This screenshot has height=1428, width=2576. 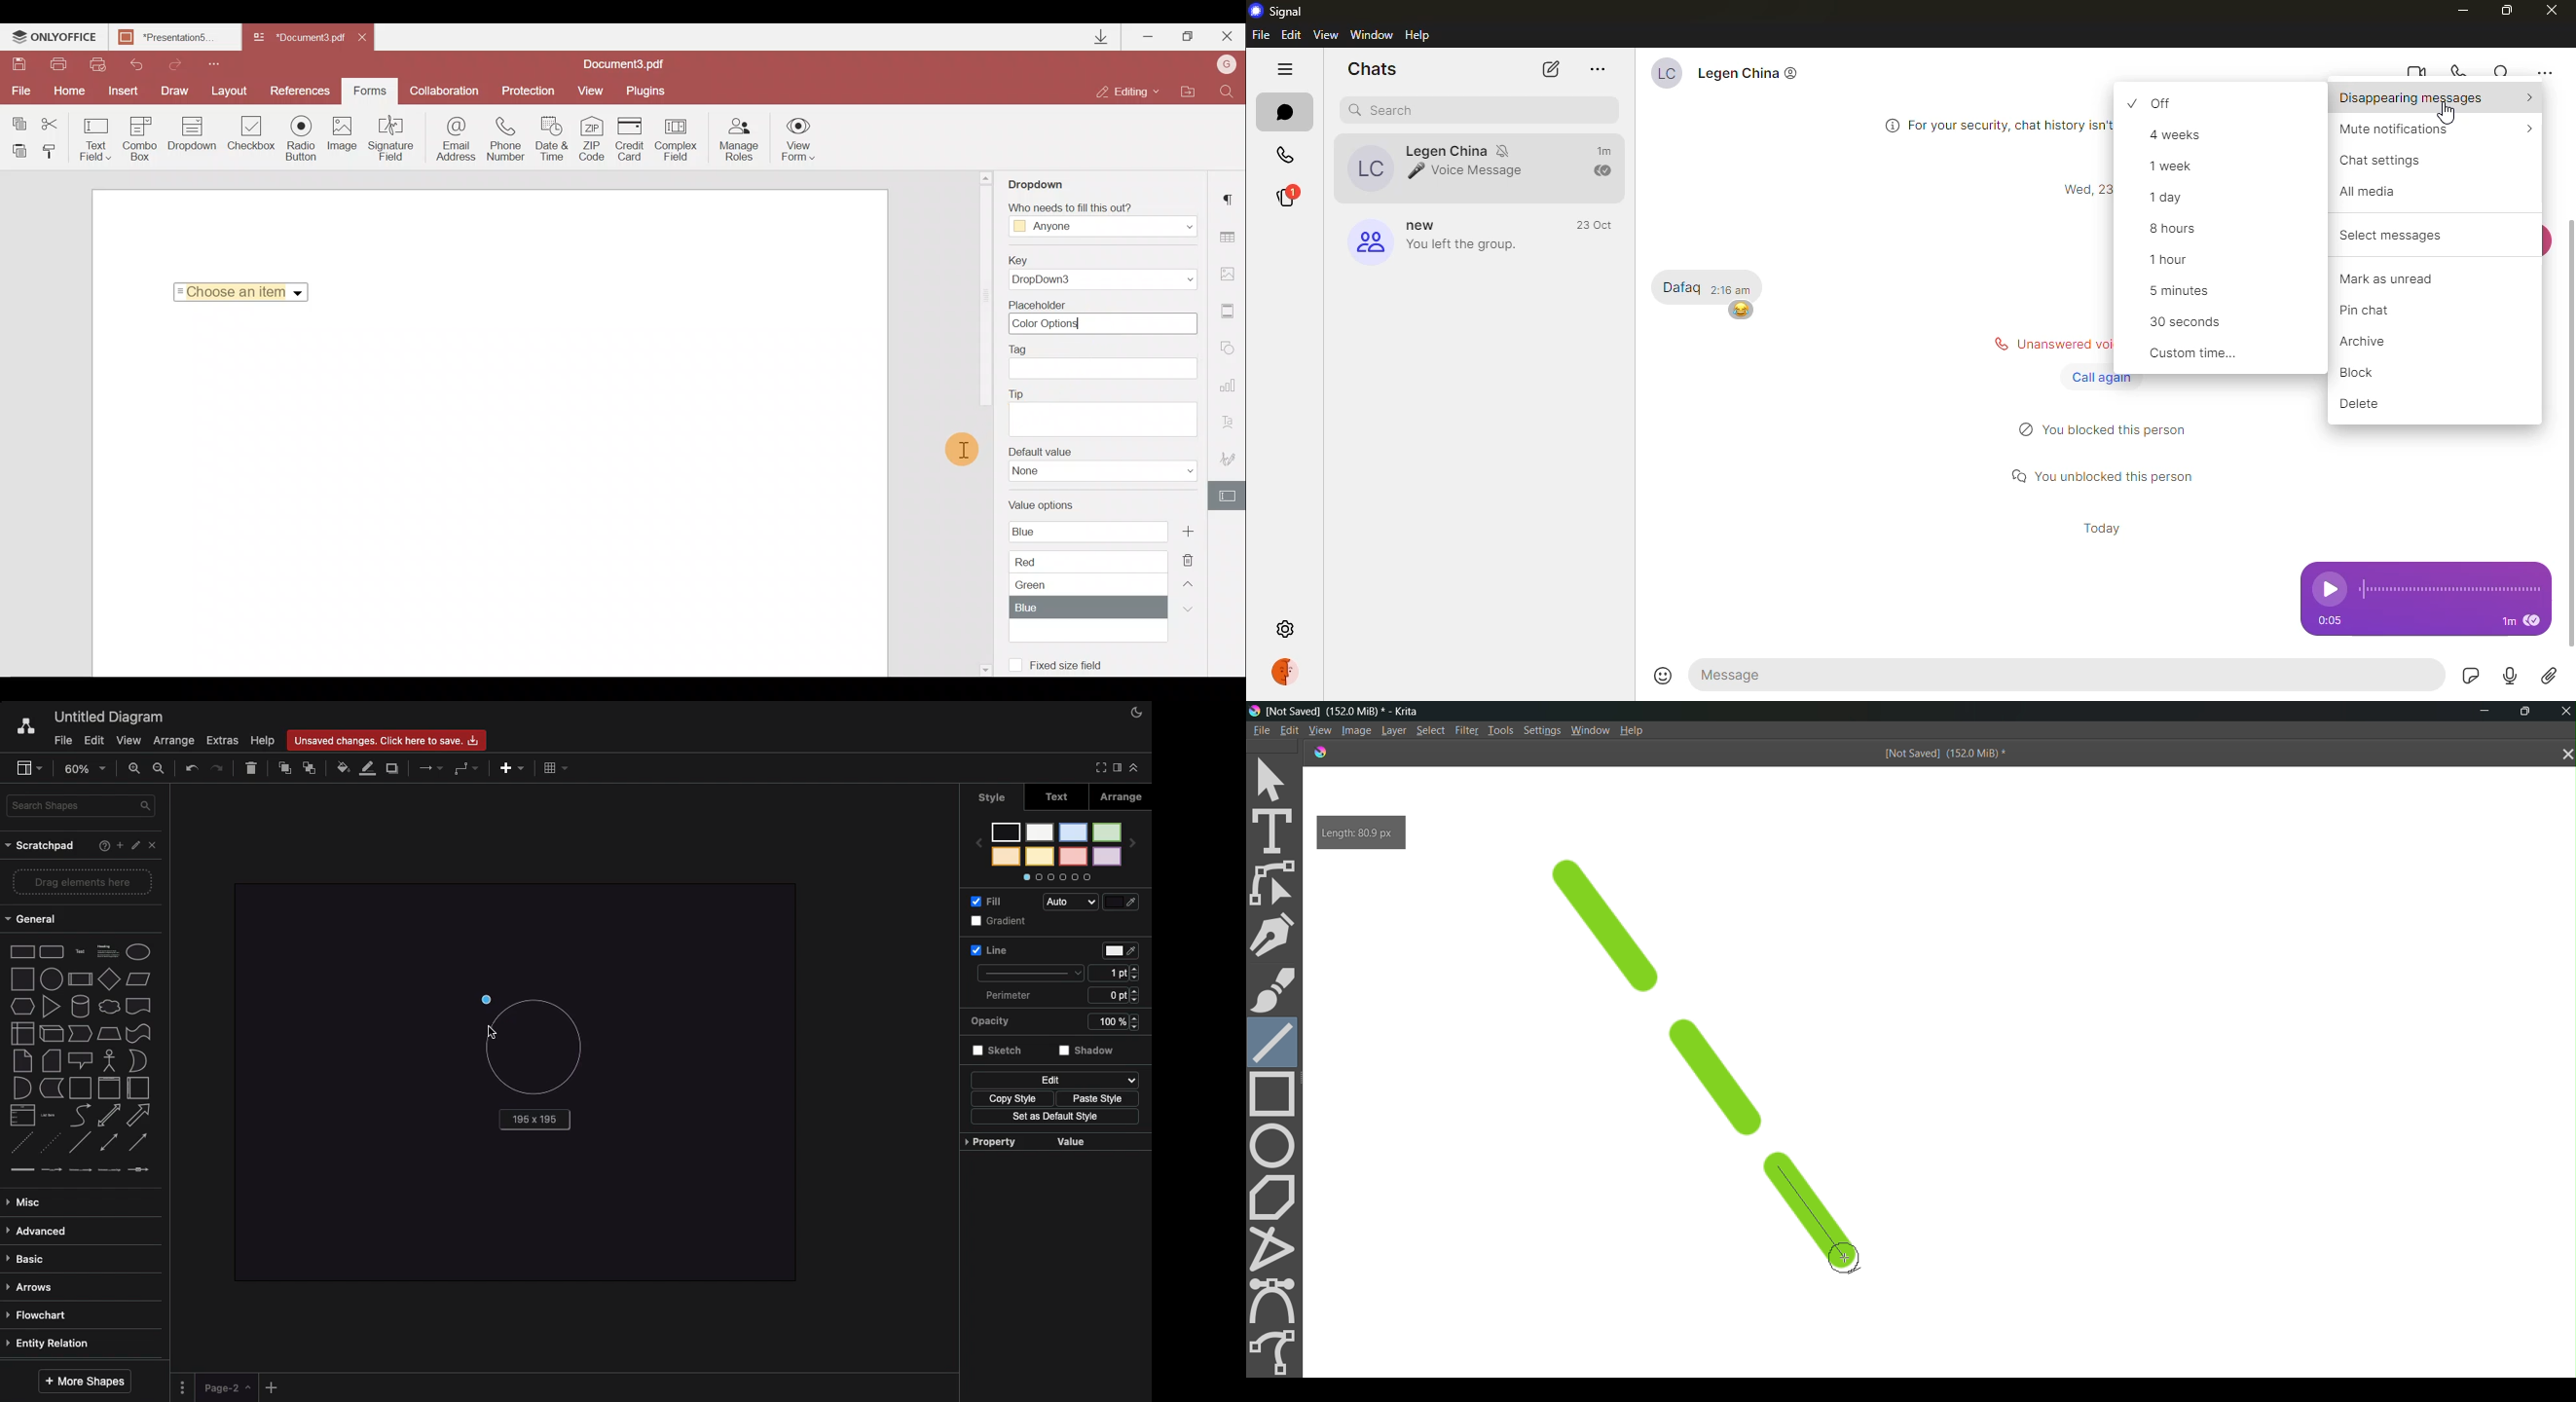 I want to click on Find, so click(x=1229, y=91).